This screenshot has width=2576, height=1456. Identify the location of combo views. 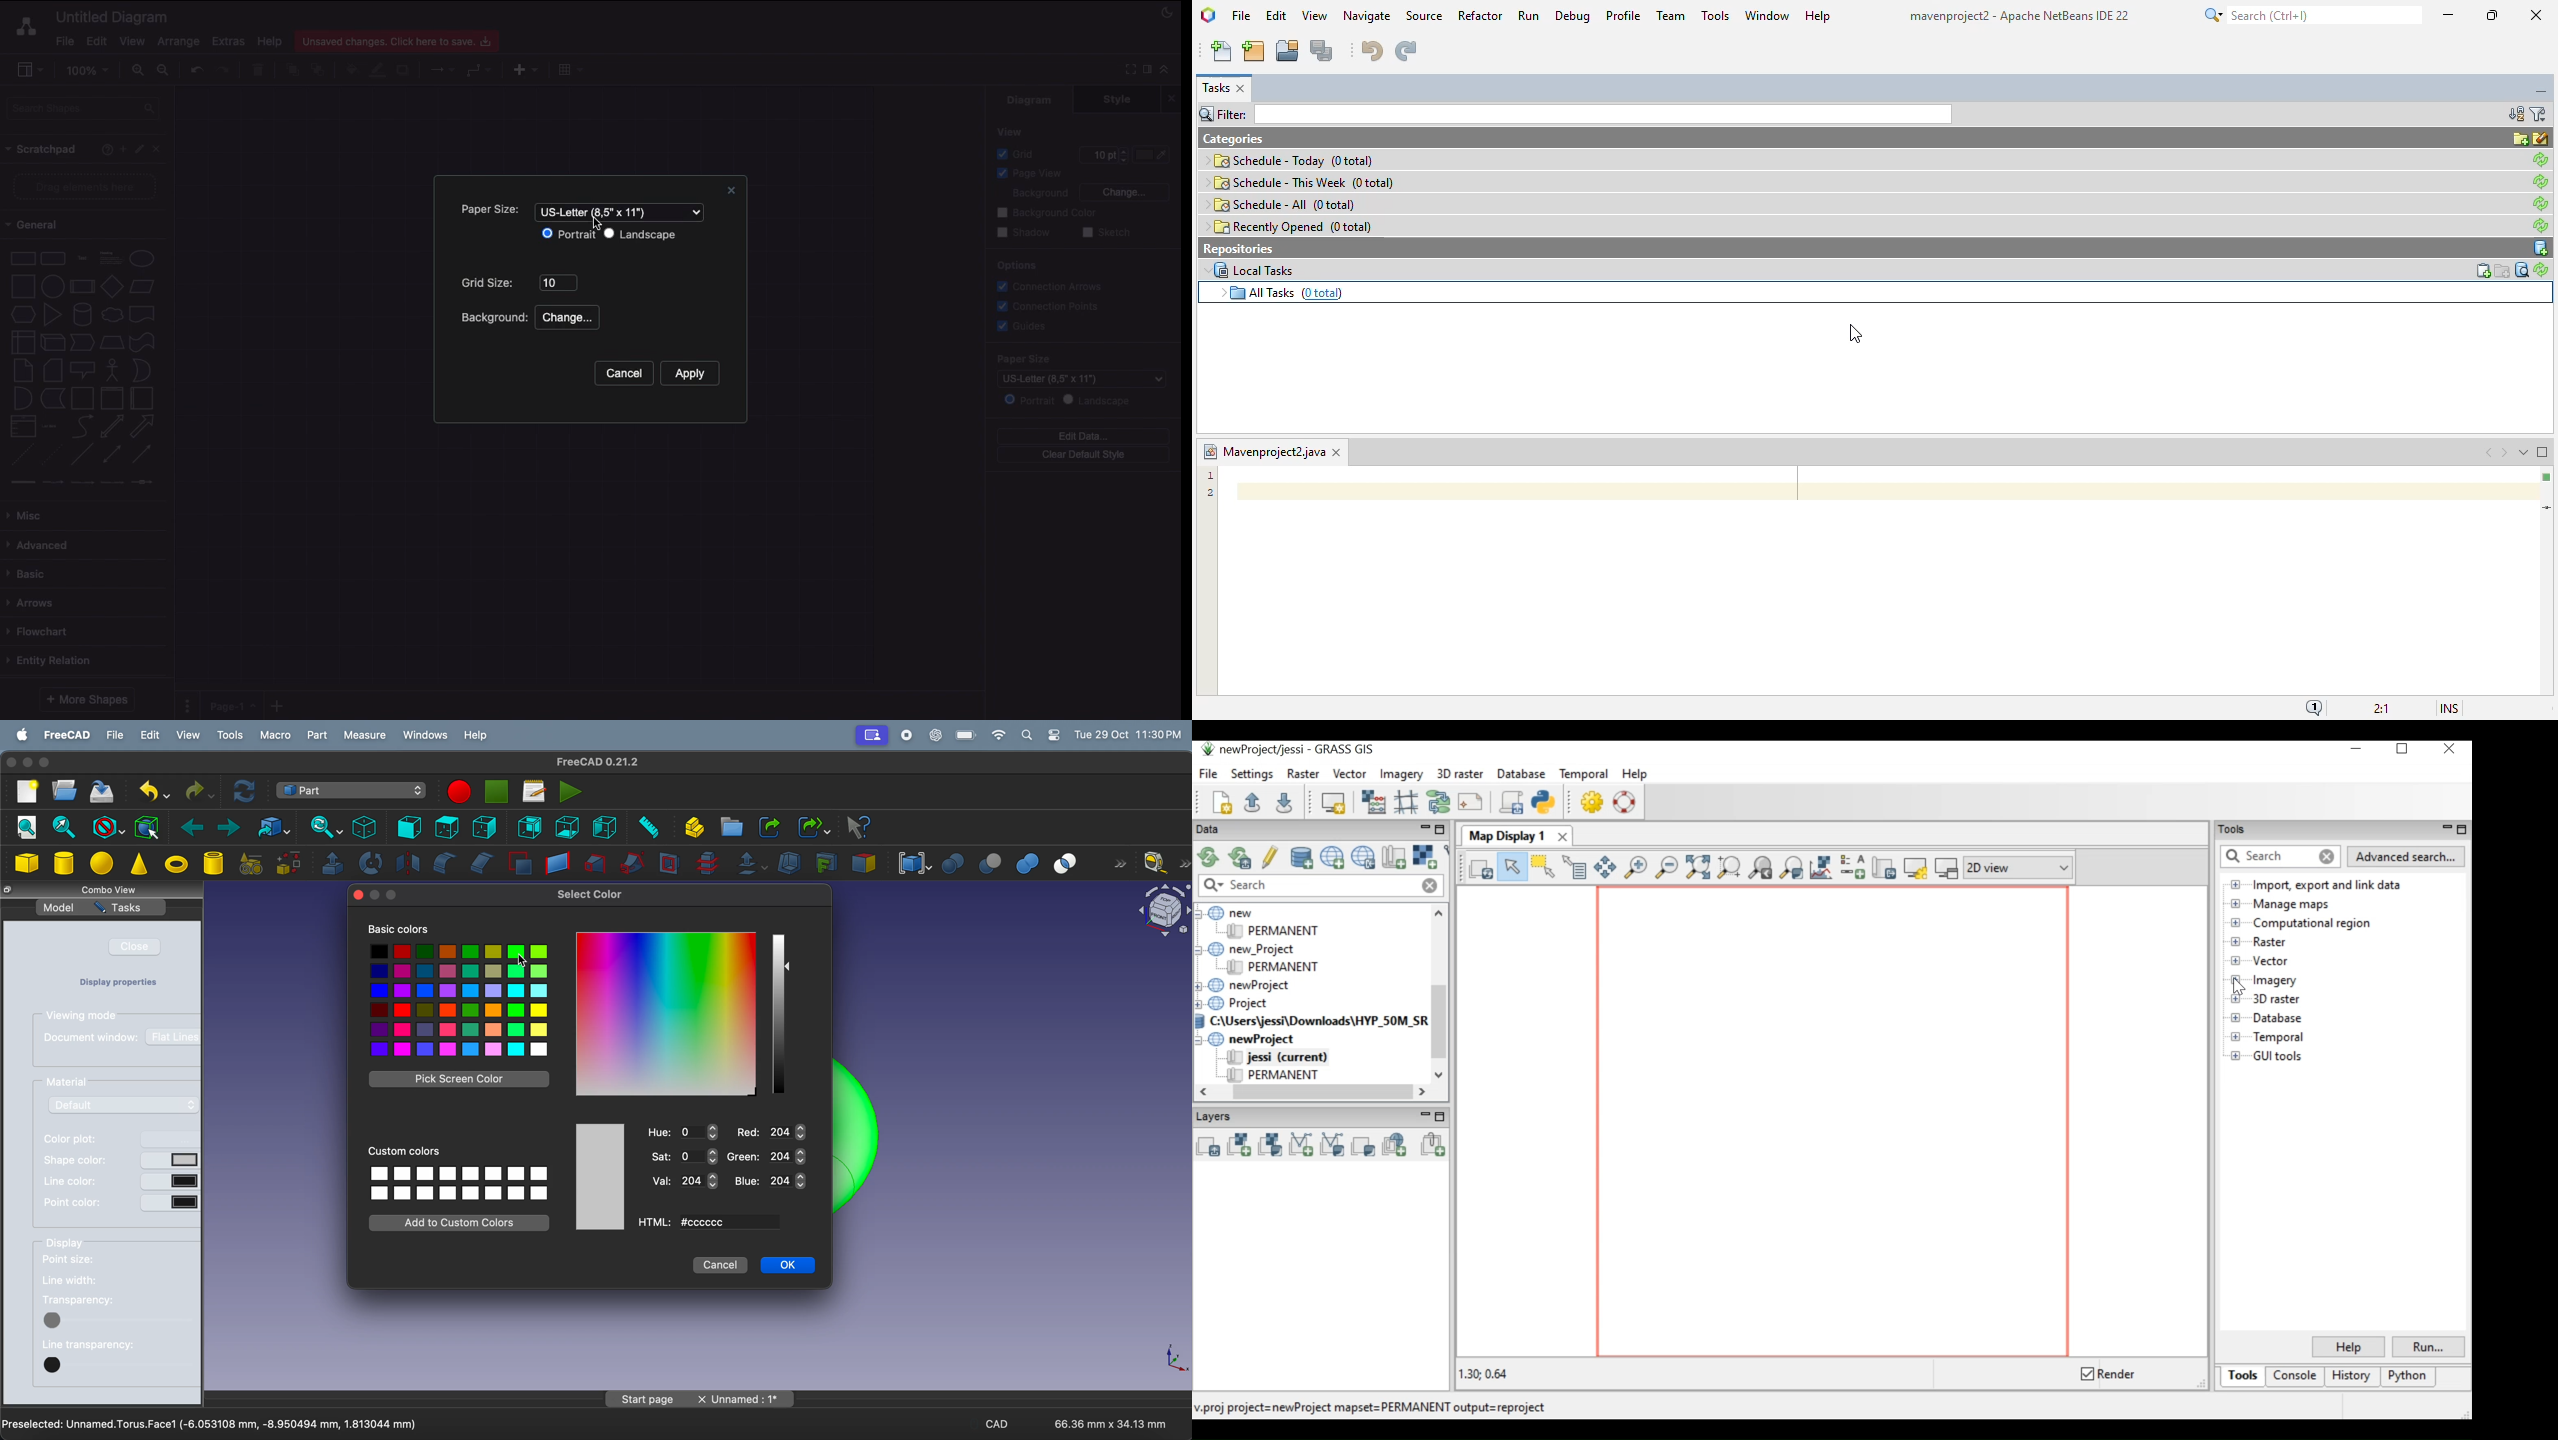
(122, 889).